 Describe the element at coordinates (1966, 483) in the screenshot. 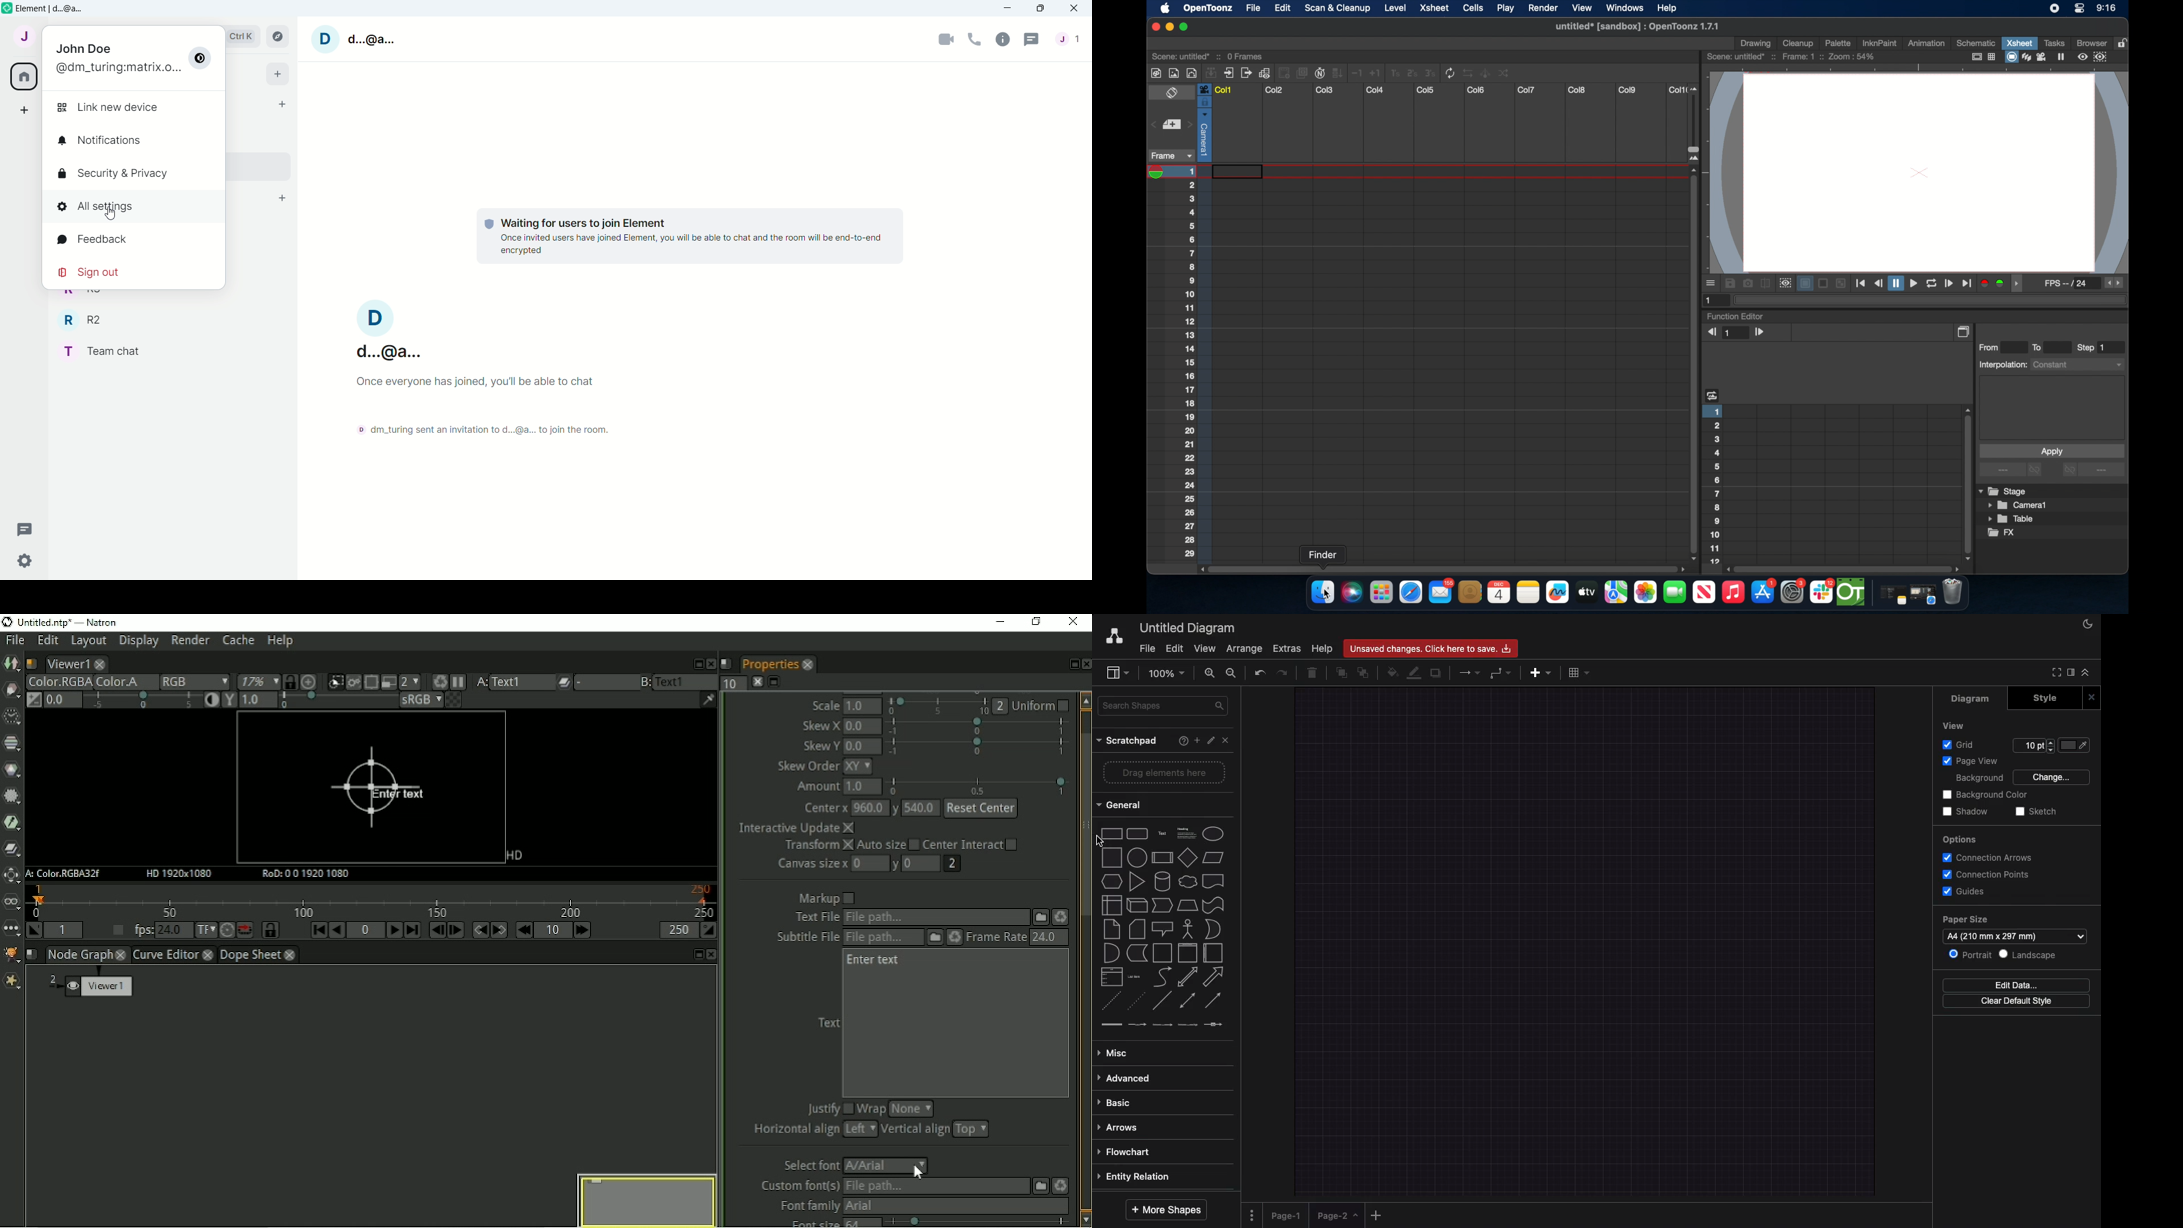

I see `scroll box` at that location.